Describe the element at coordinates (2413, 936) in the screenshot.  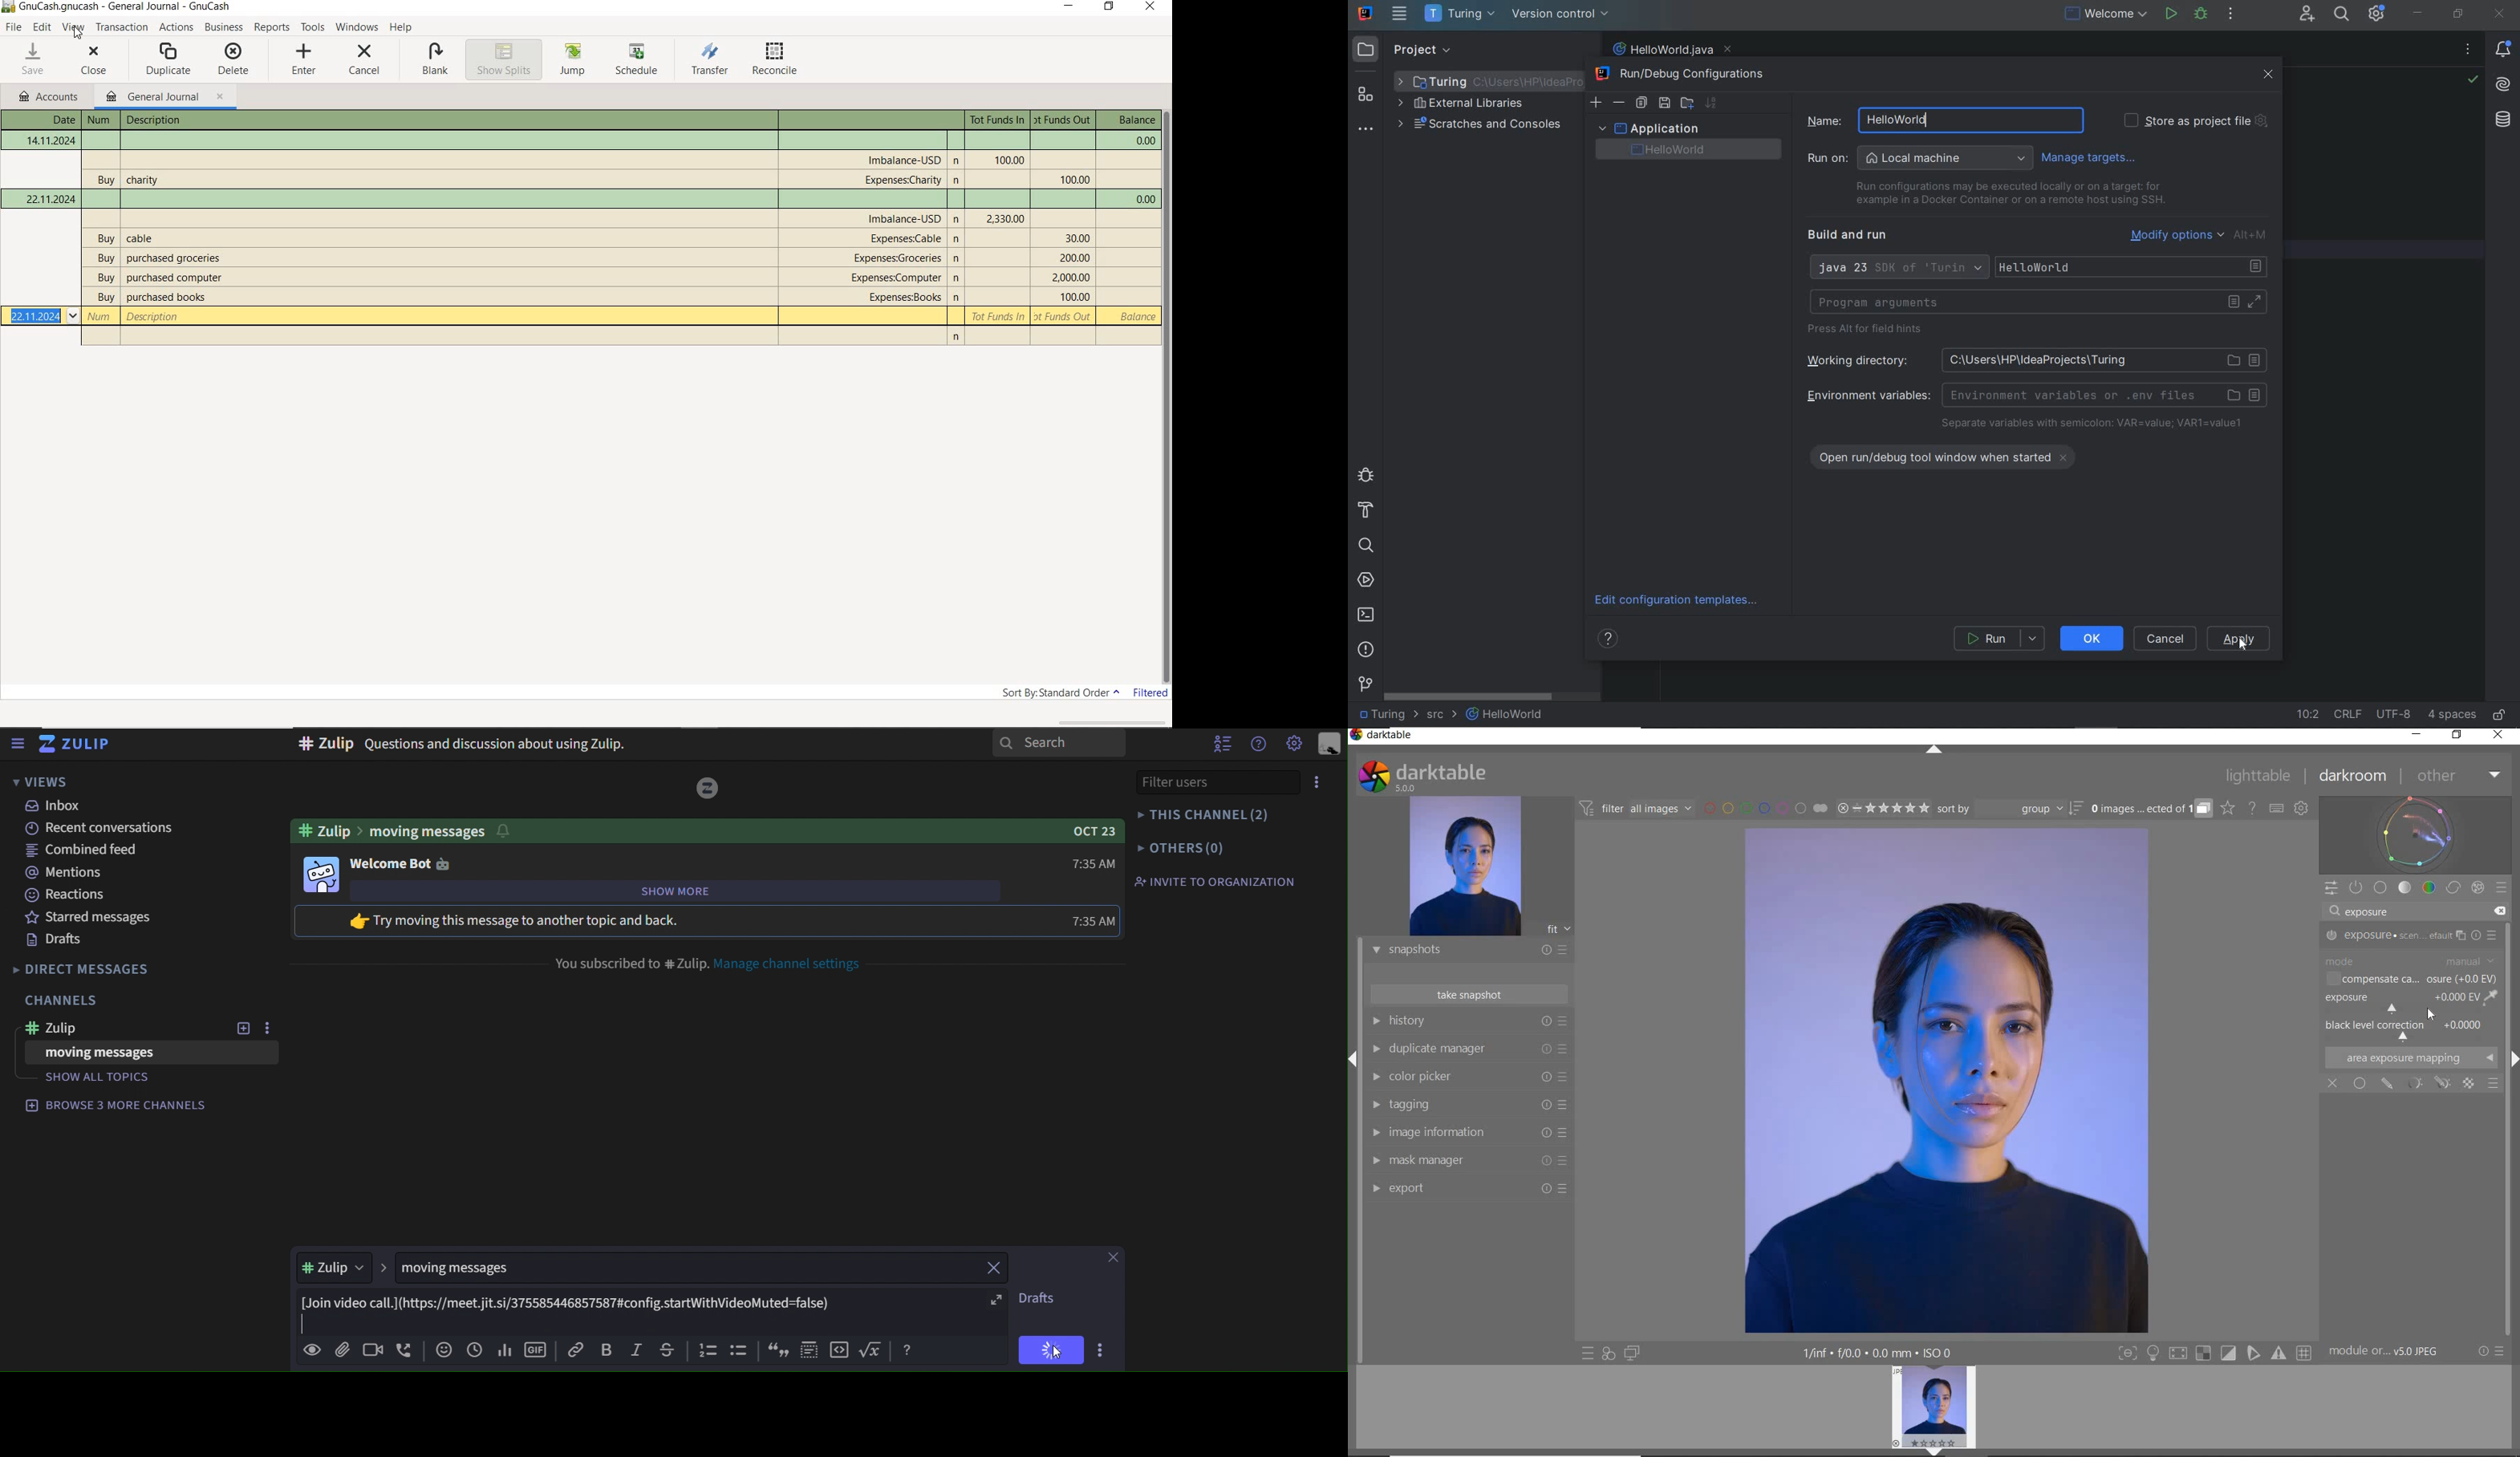
I see `EXPOSURE` at that location.